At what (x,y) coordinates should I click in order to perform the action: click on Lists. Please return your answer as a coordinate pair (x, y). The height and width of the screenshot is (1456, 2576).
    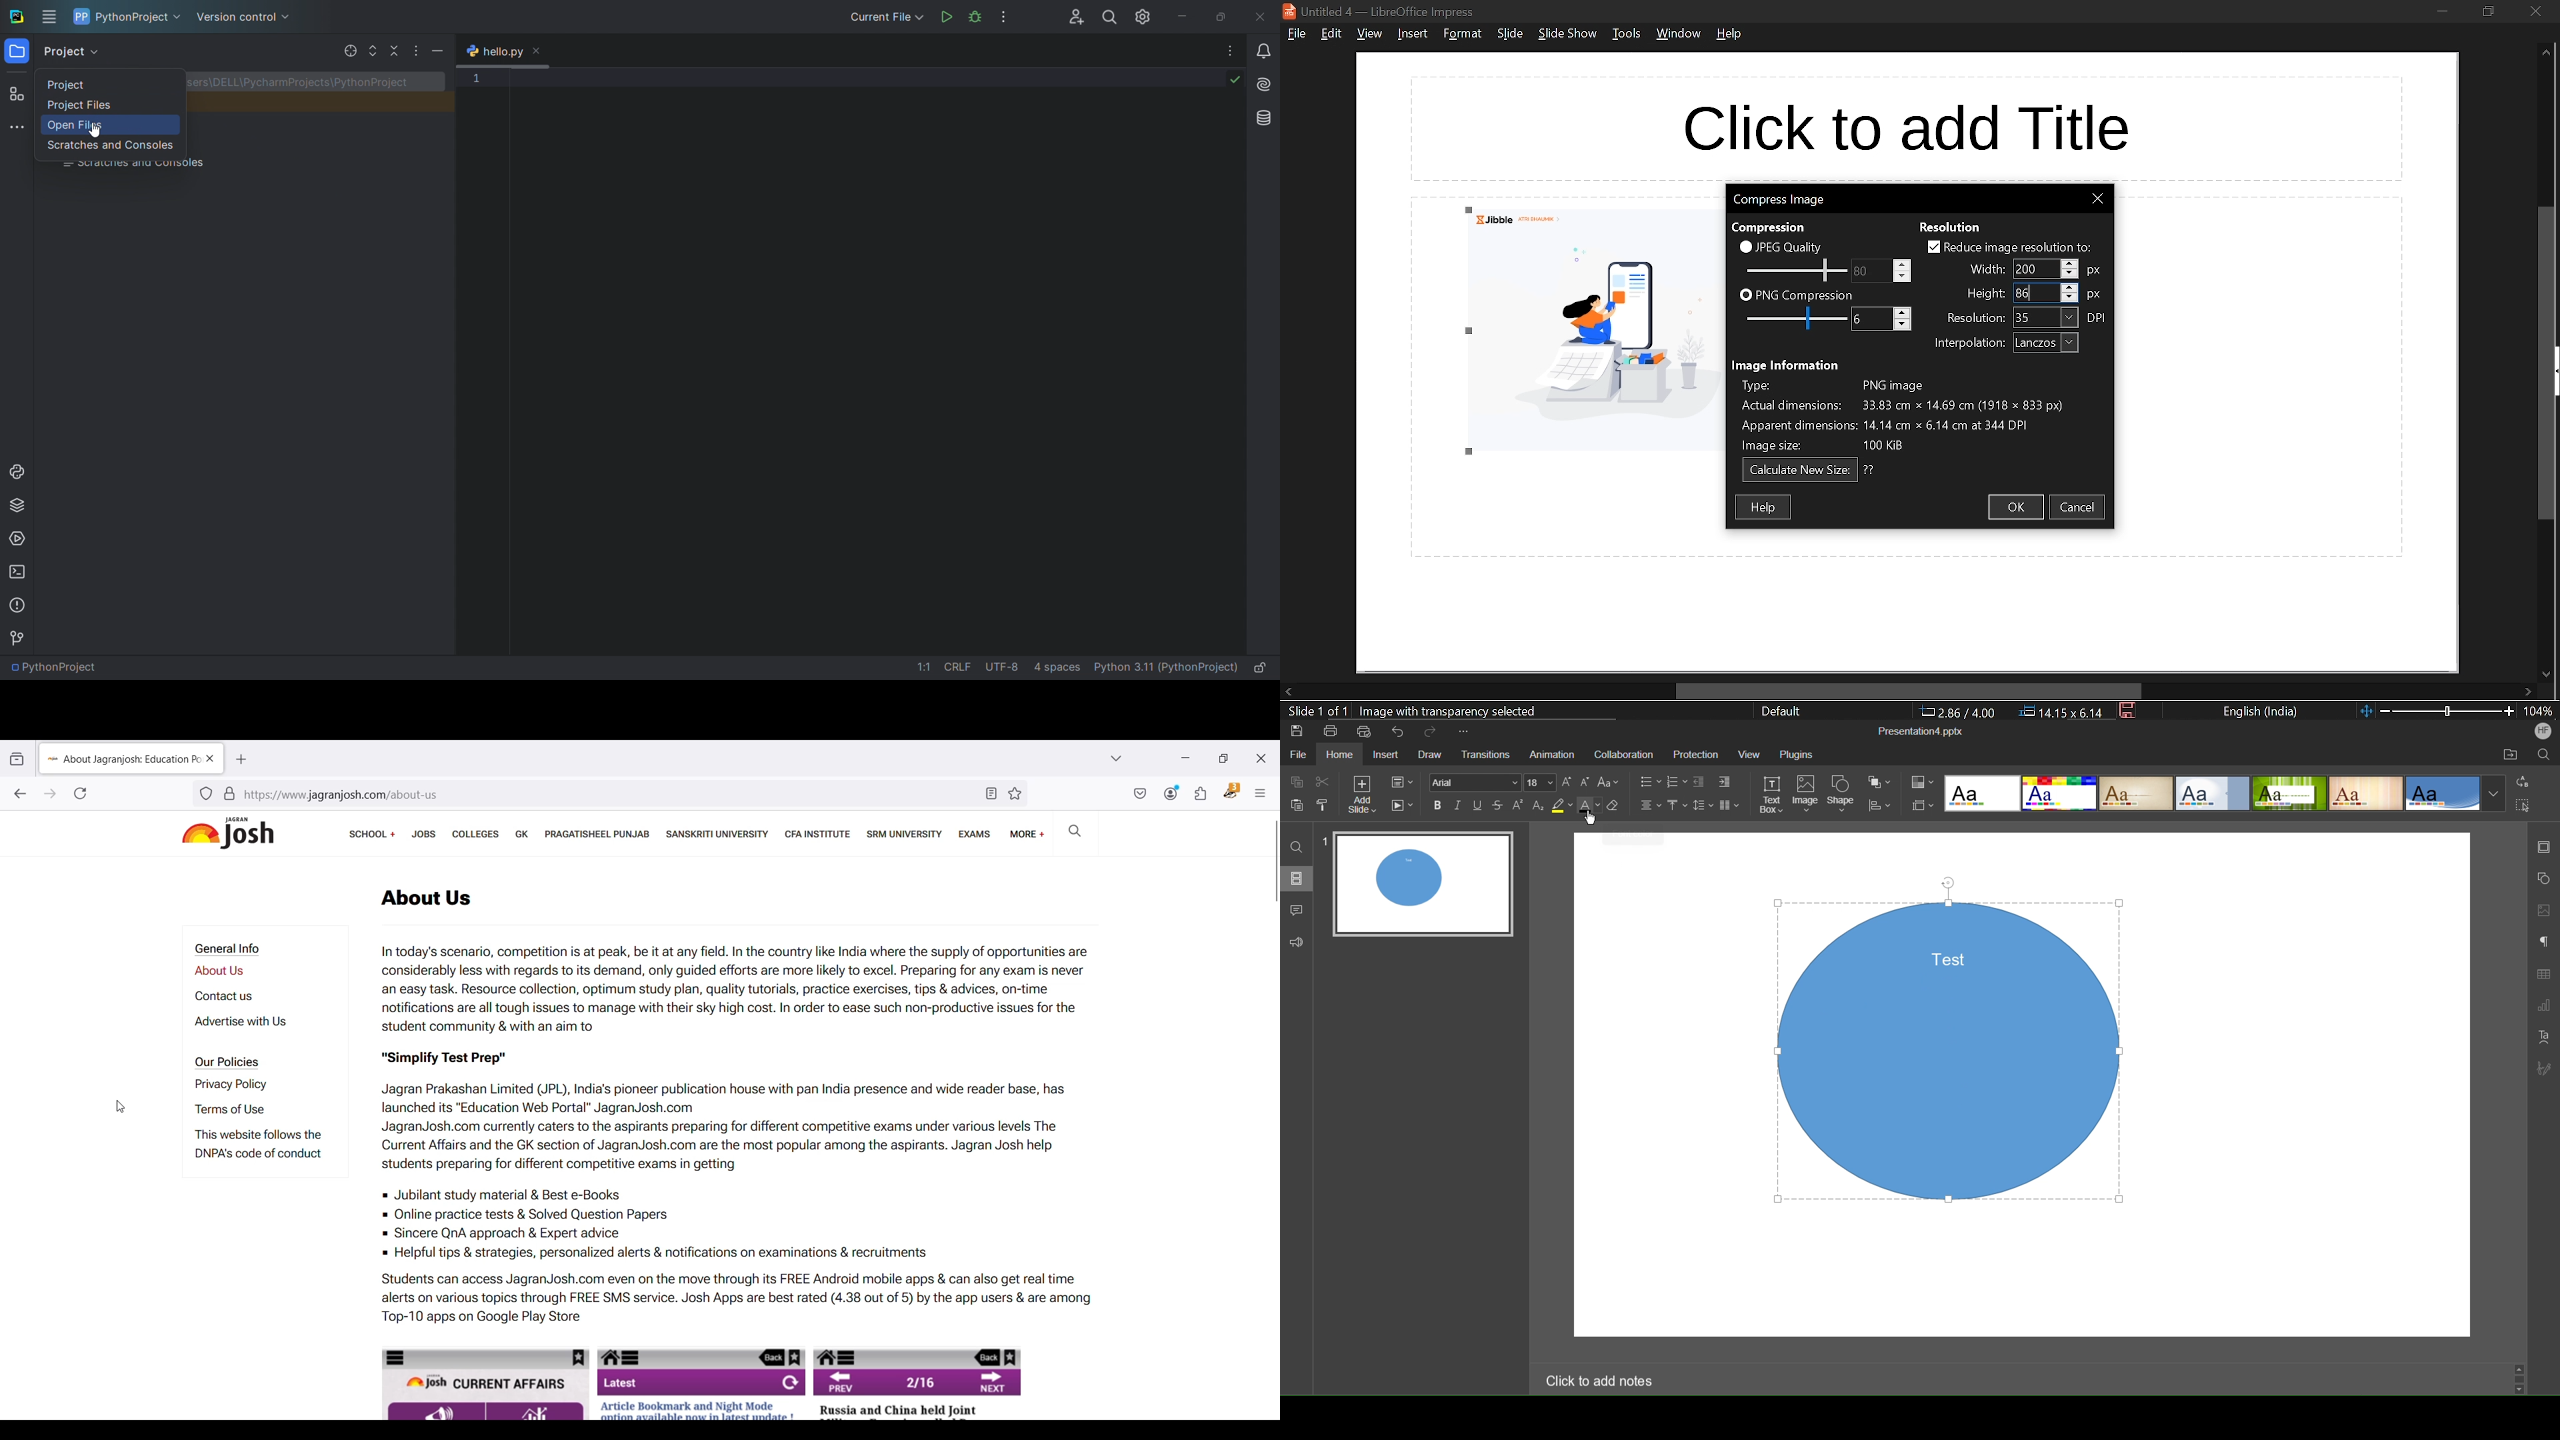
    Looking at the image, I should click on (1648, 782).